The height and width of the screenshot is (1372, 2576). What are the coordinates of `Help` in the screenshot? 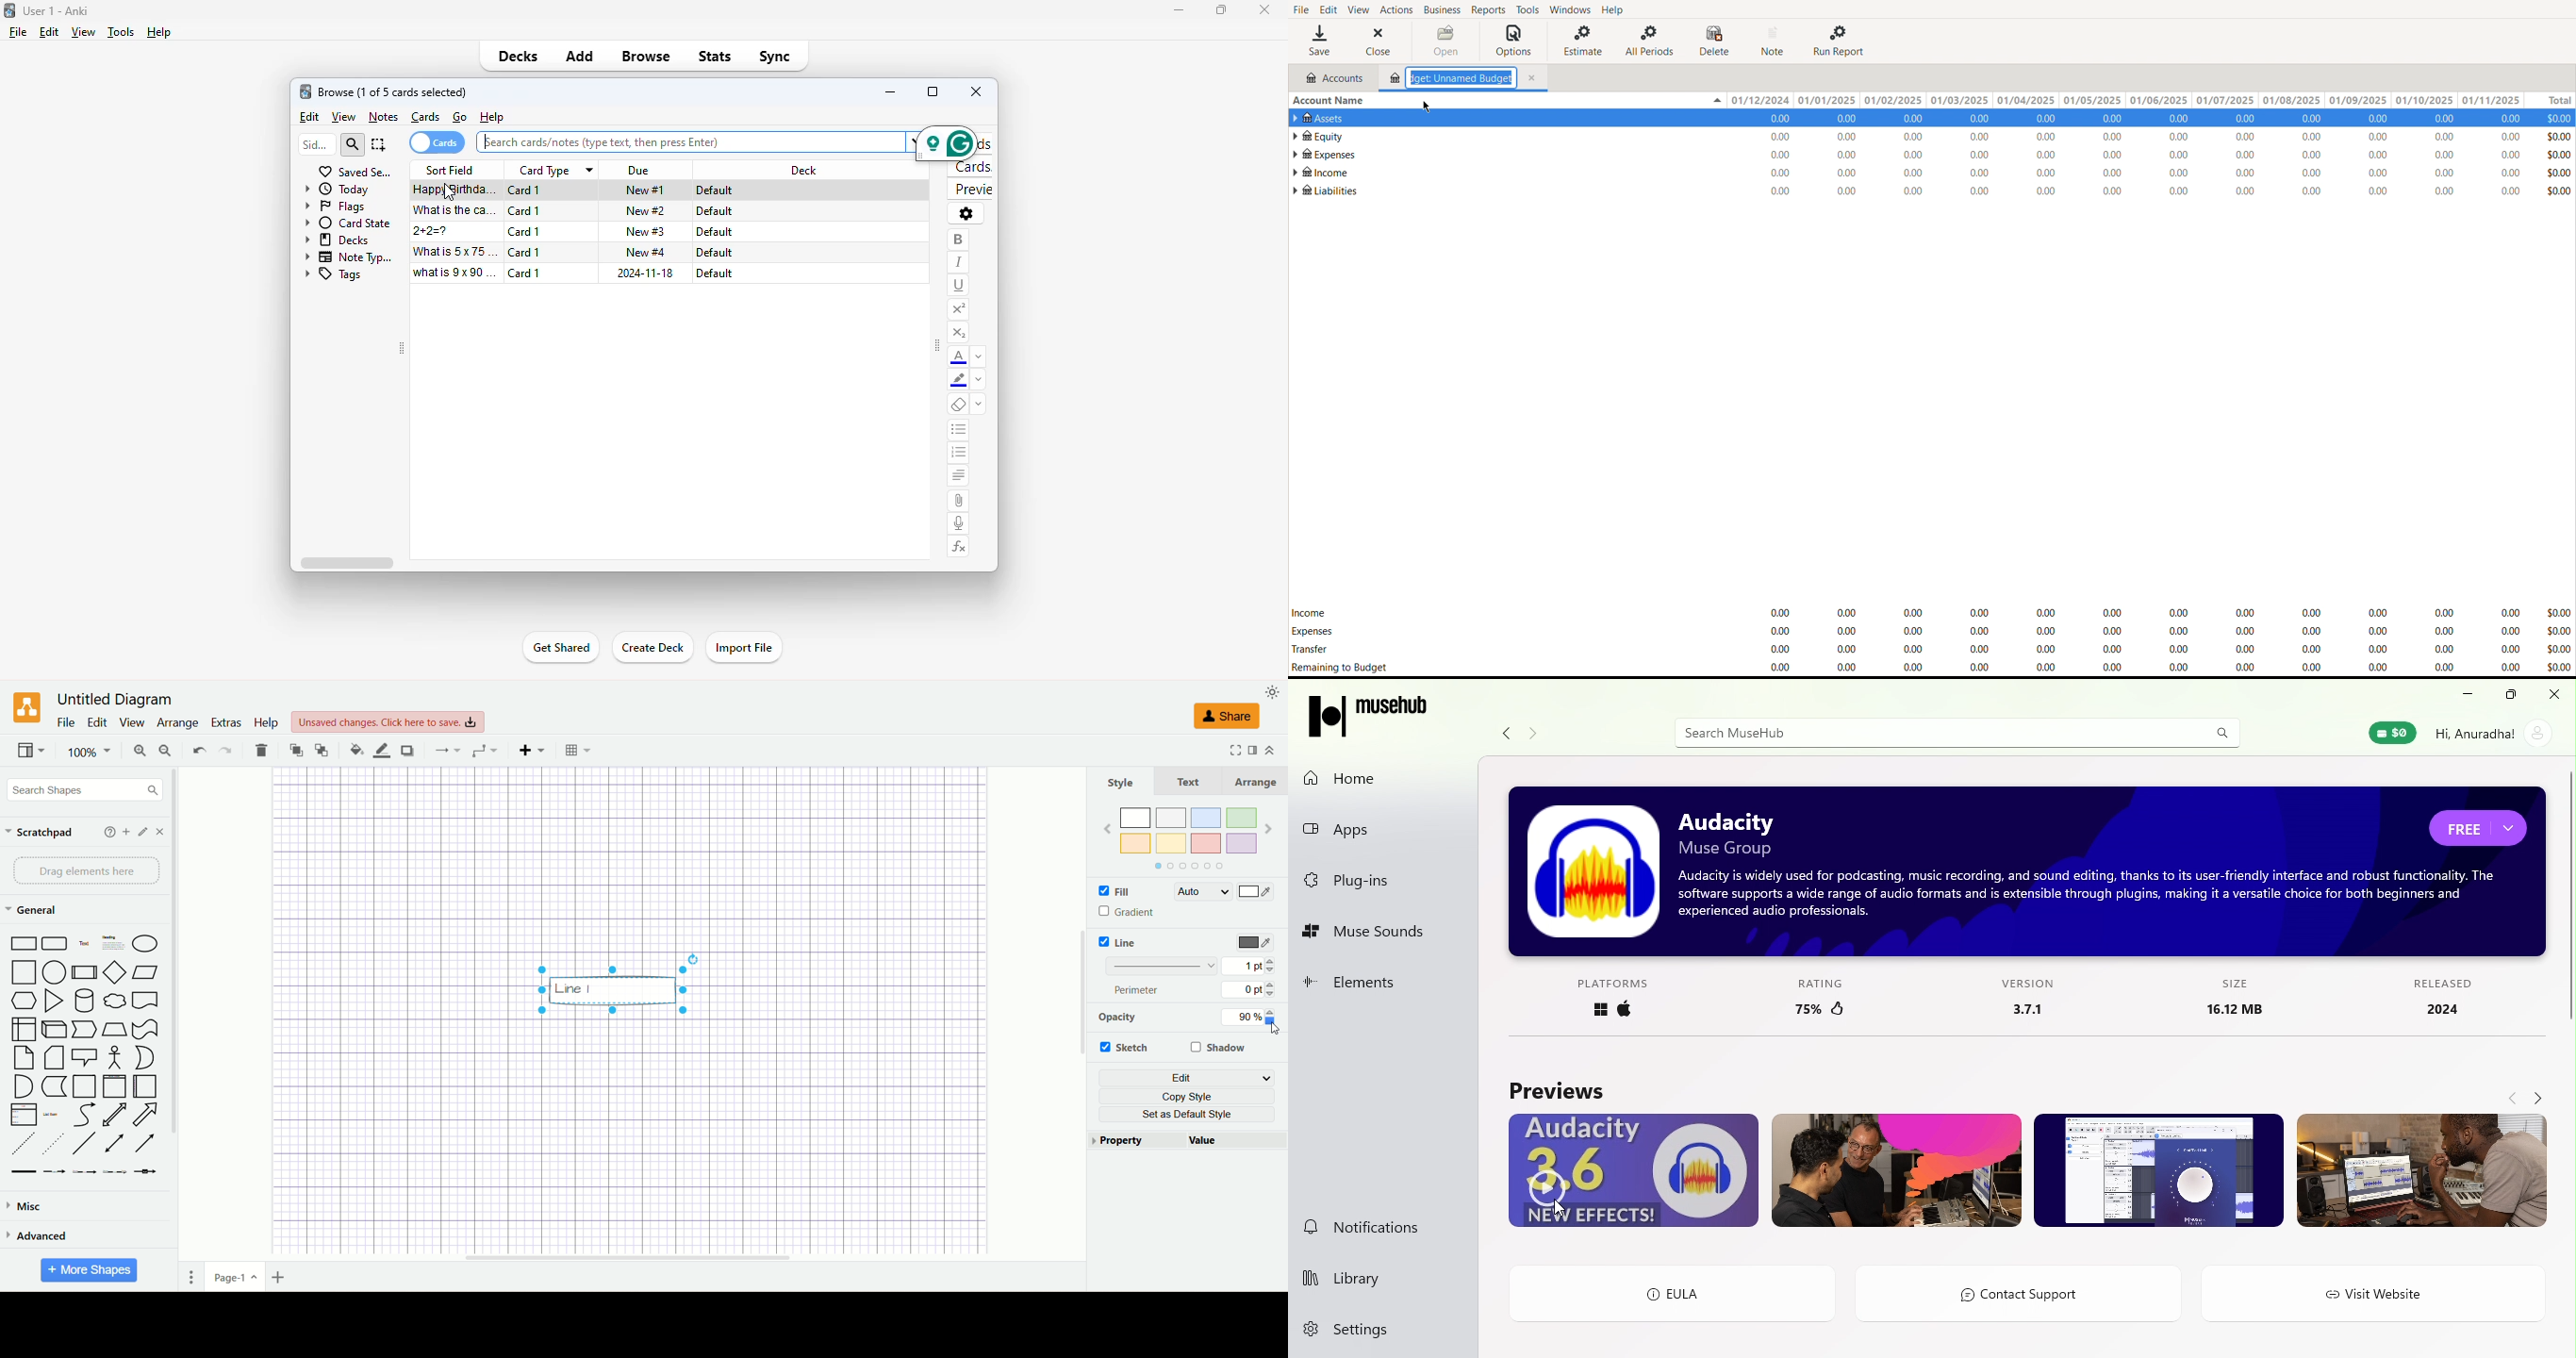 It's located at (1616, 9).